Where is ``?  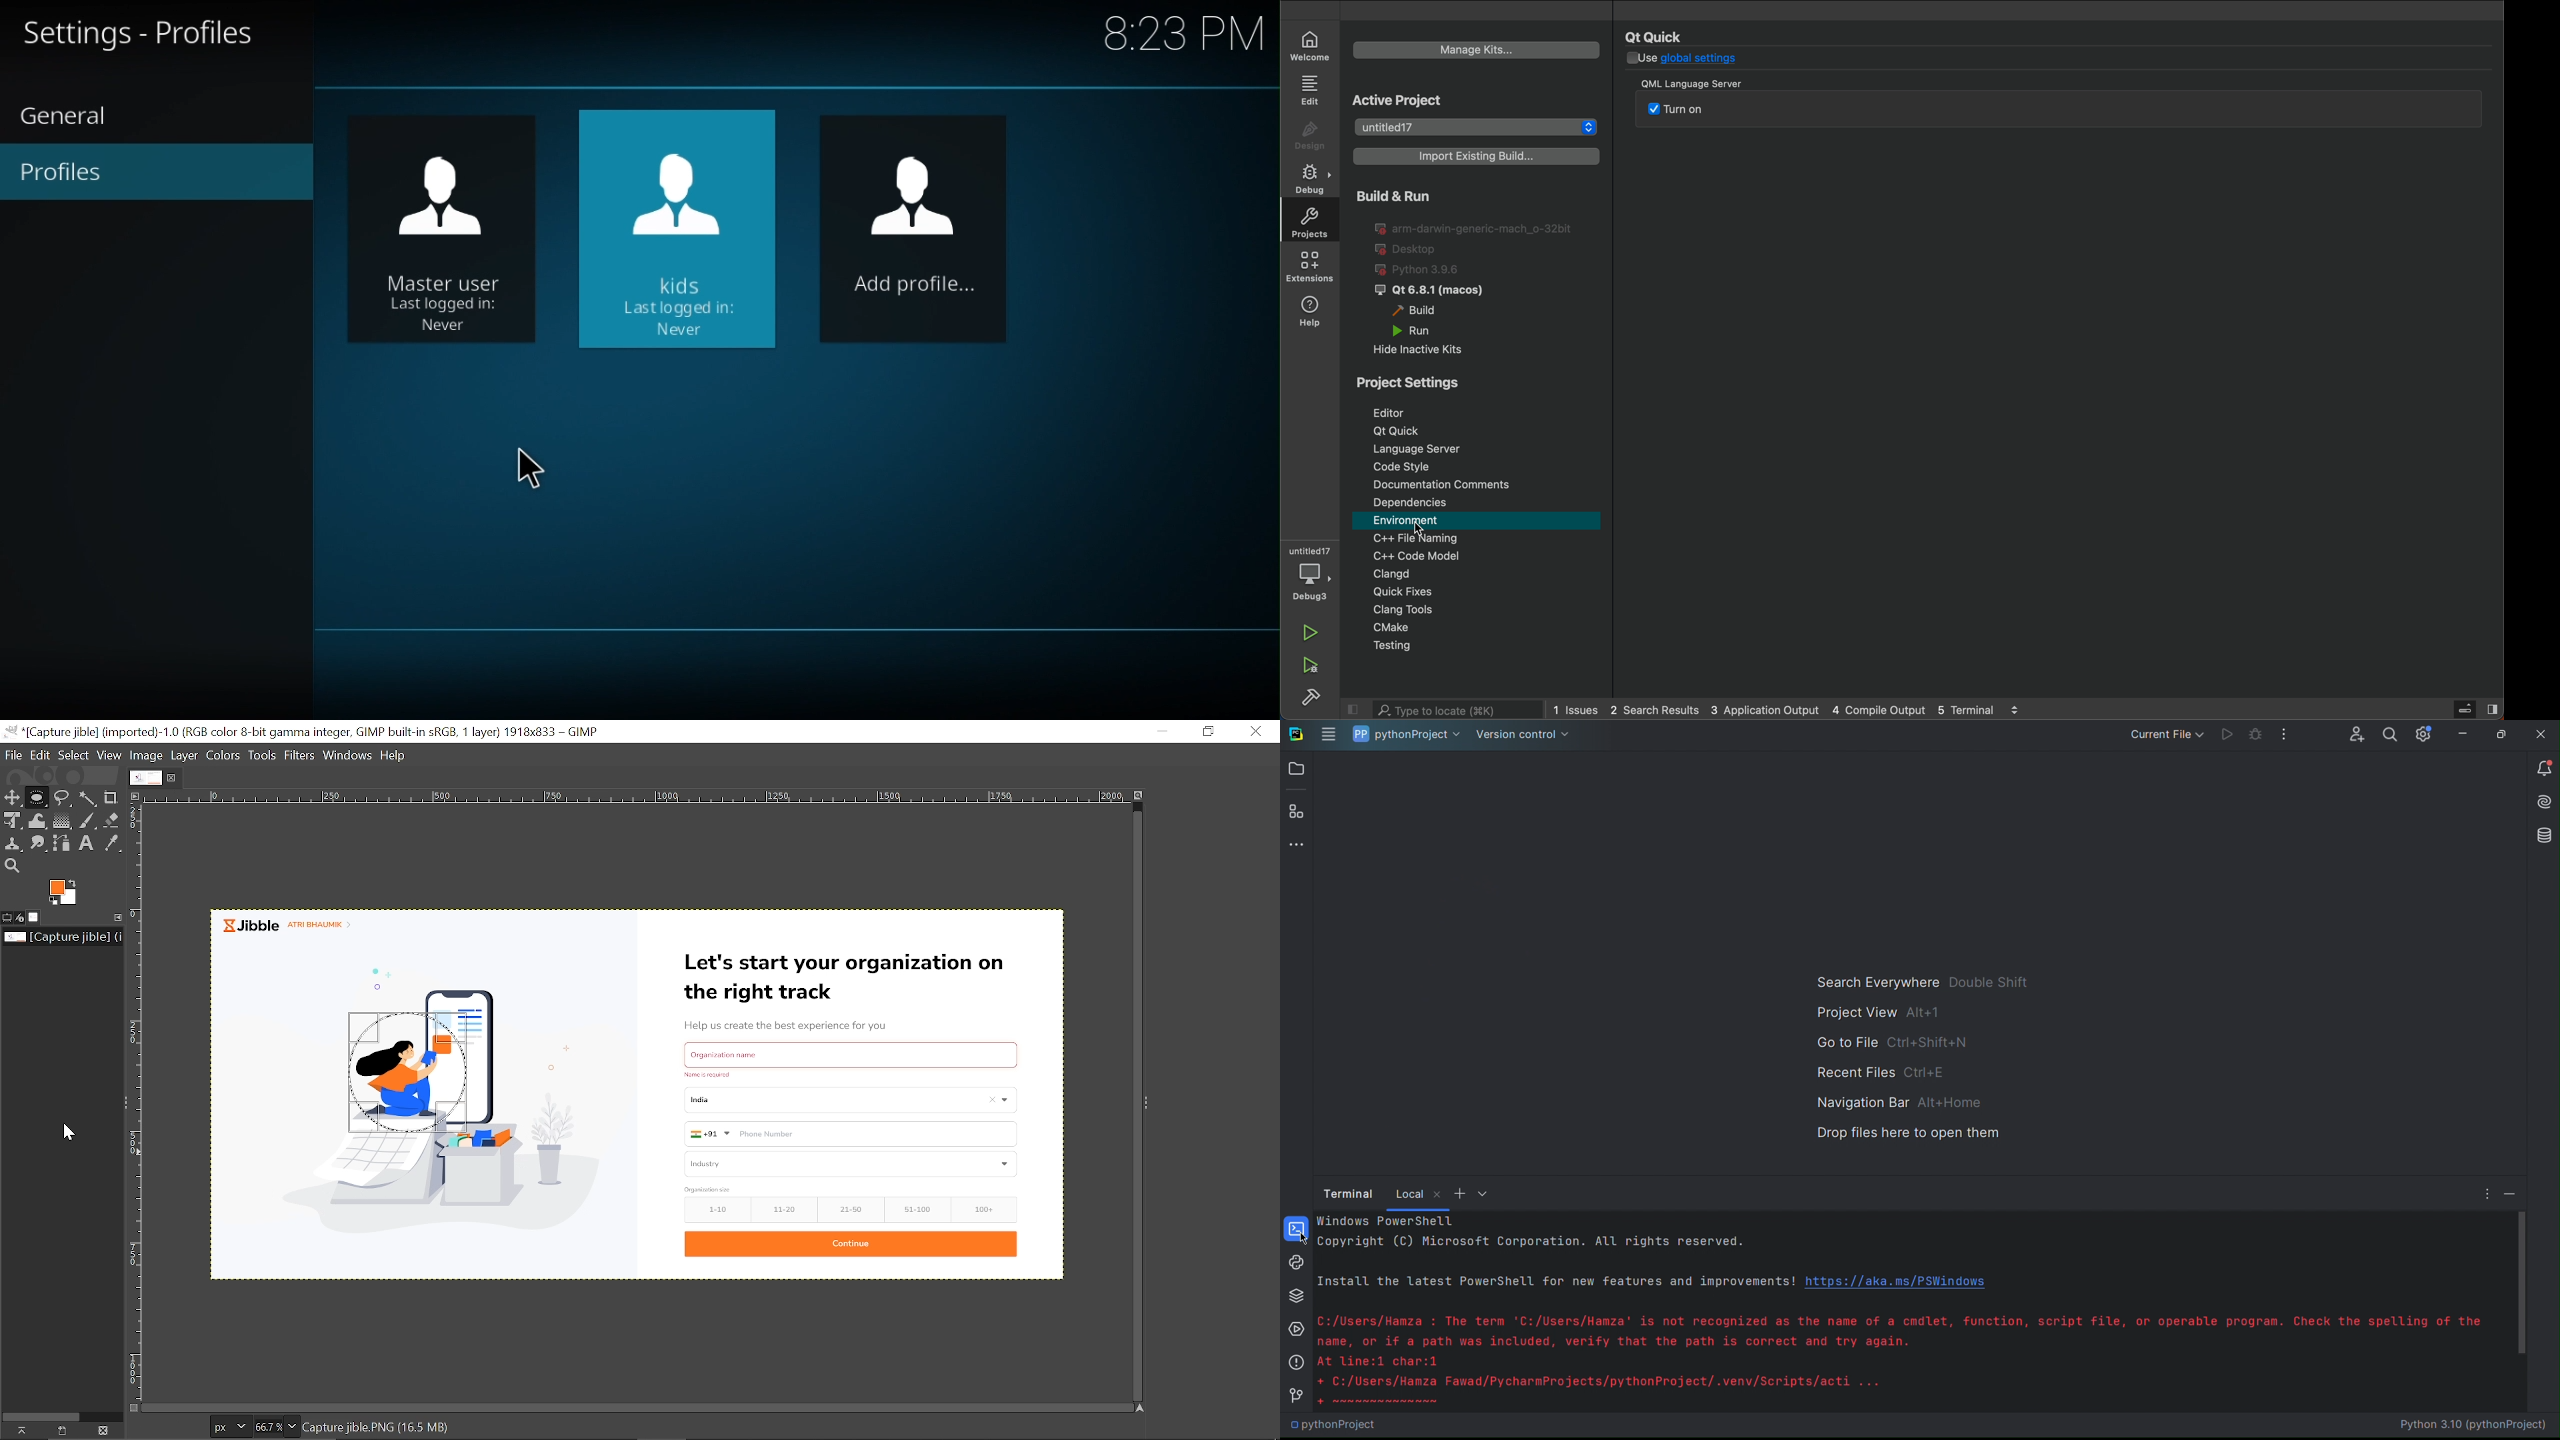  is located at coordinates (112, 755).